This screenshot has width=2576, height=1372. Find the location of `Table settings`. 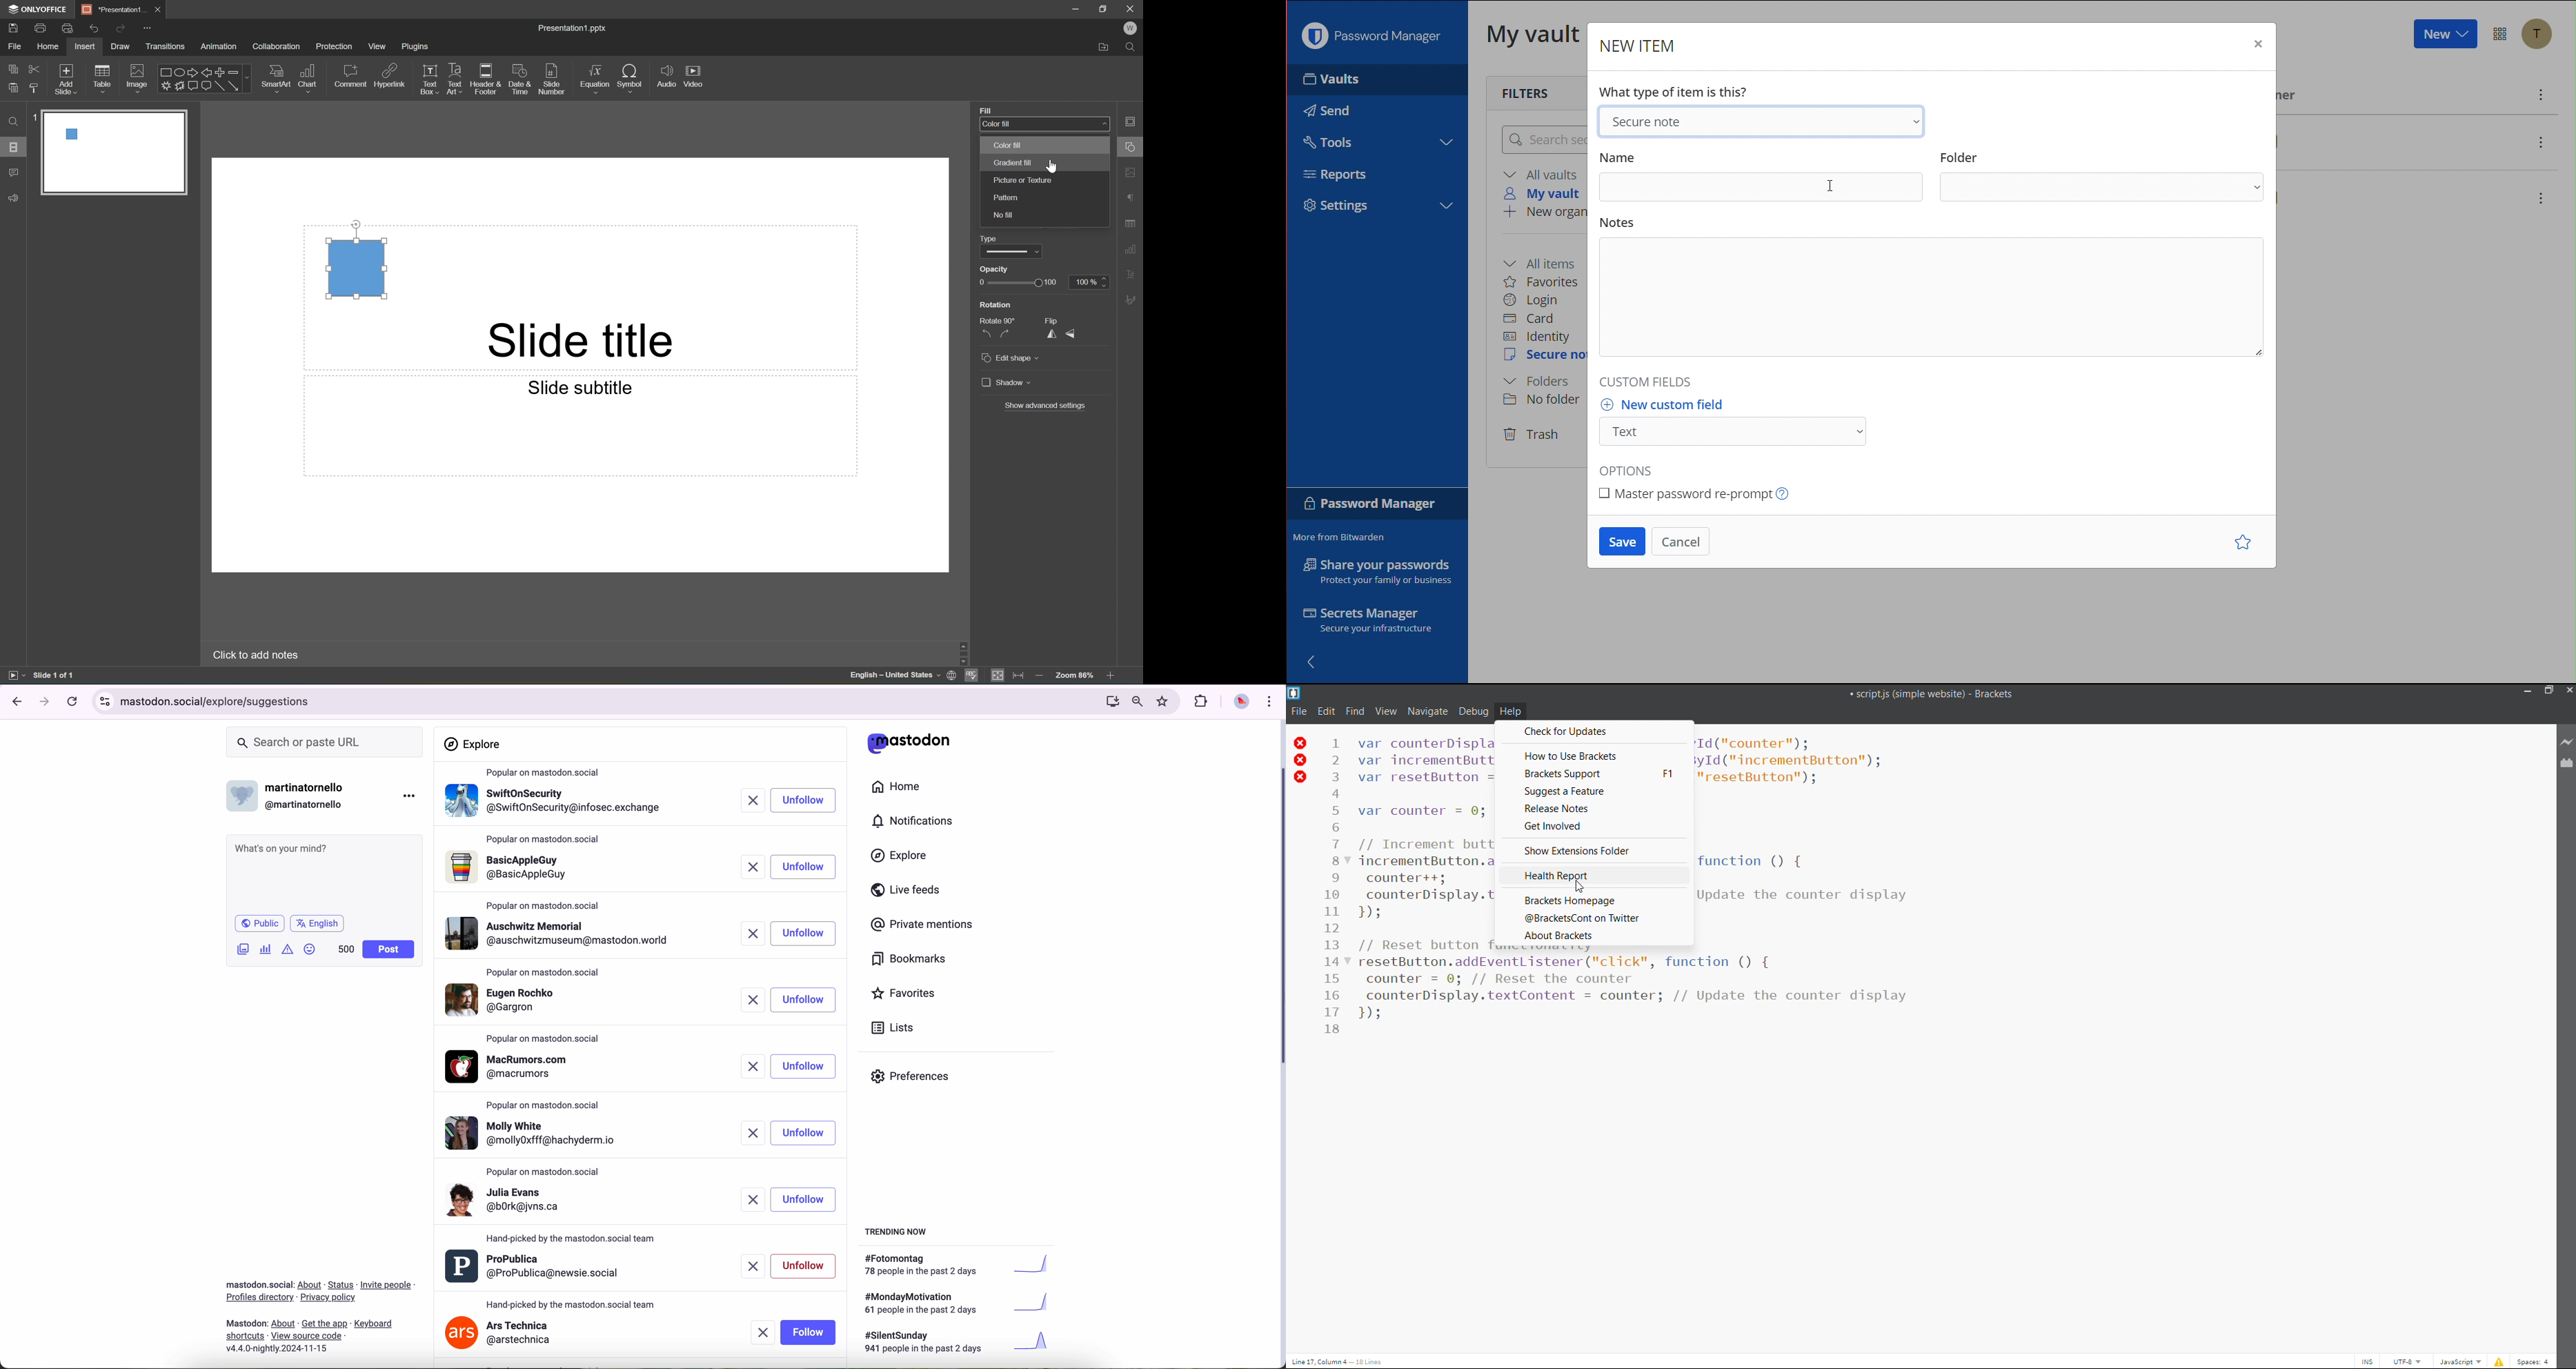

Table settings is located at coordinates (1133, 224).